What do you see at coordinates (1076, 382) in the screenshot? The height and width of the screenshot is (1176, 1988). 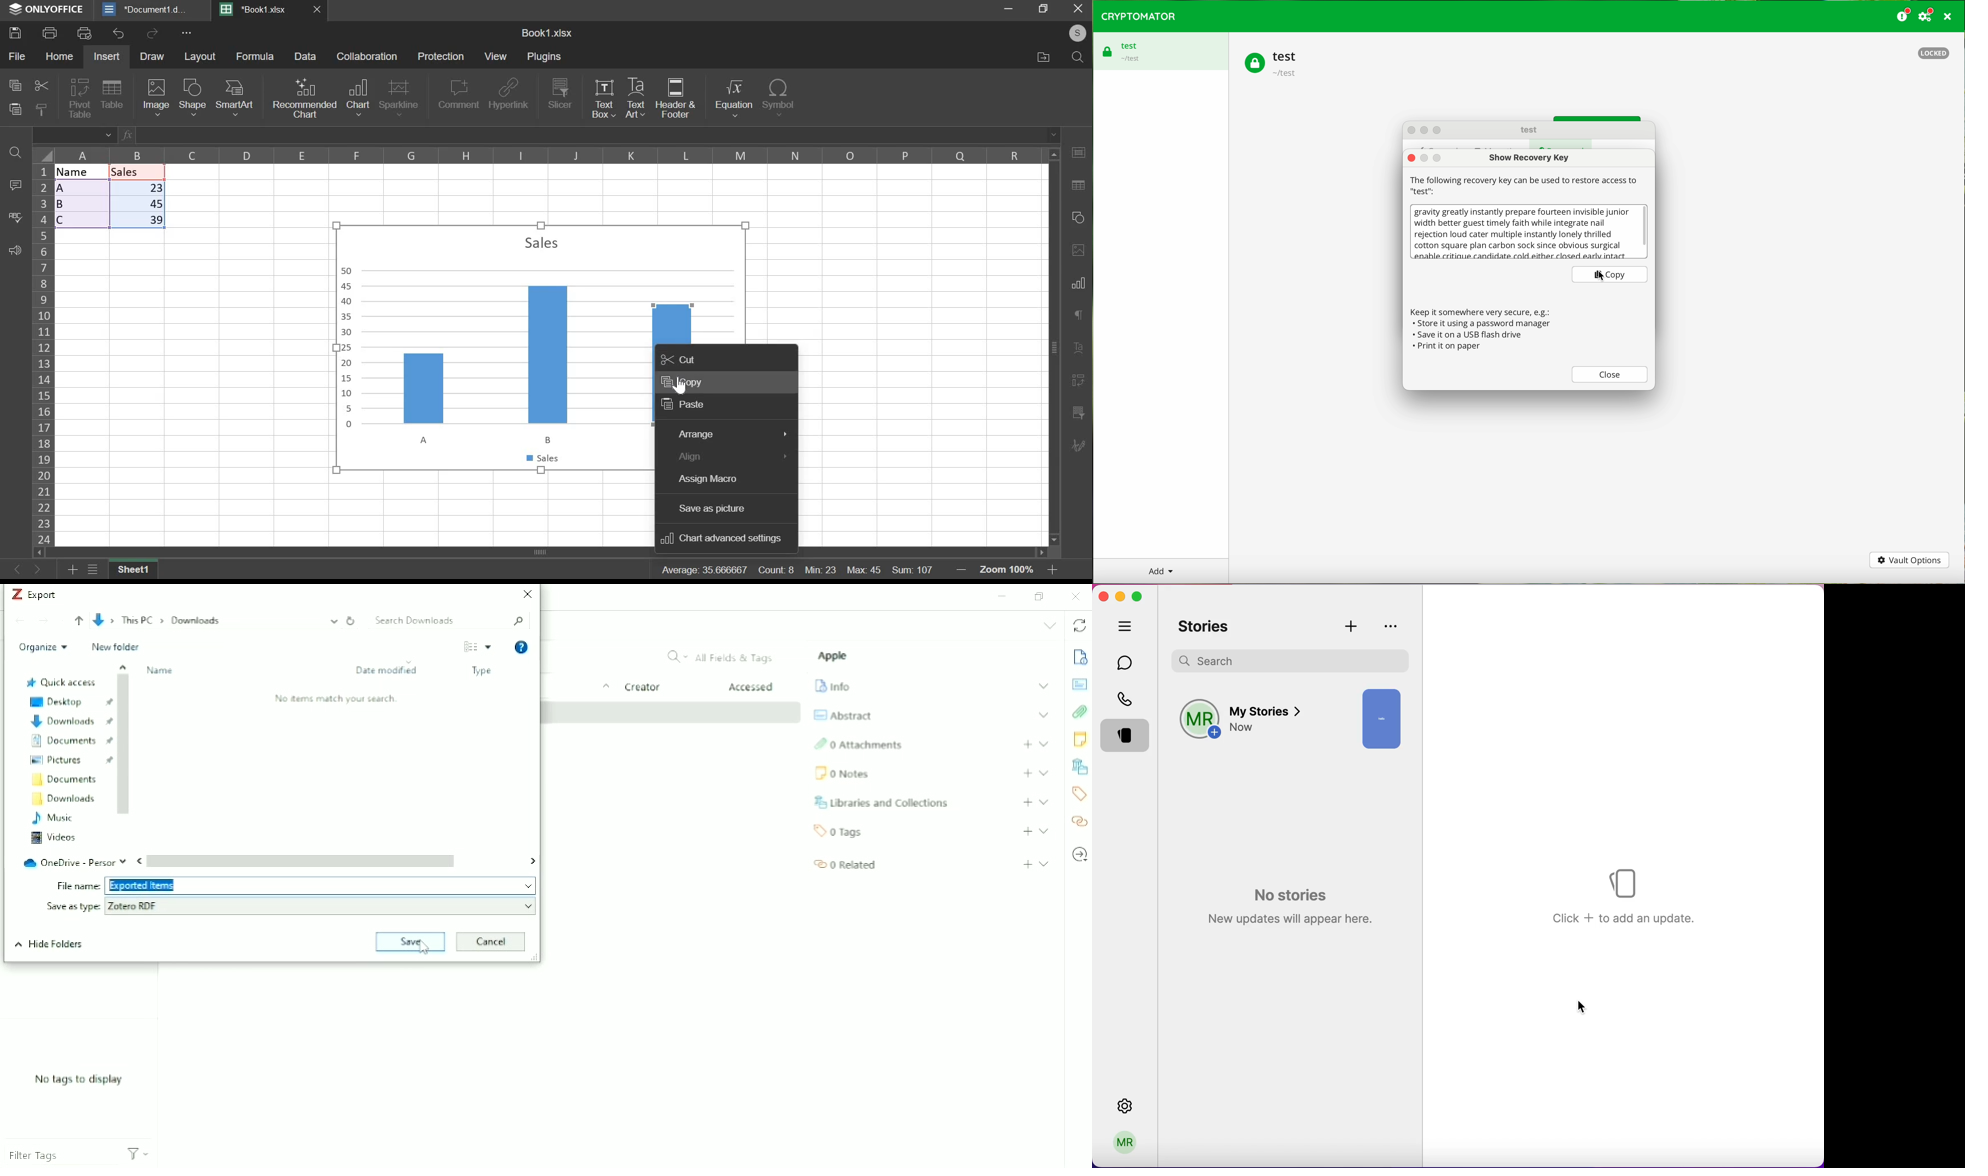 I see `References/Bookmarks Tool` at bounding box center [1076, 382].